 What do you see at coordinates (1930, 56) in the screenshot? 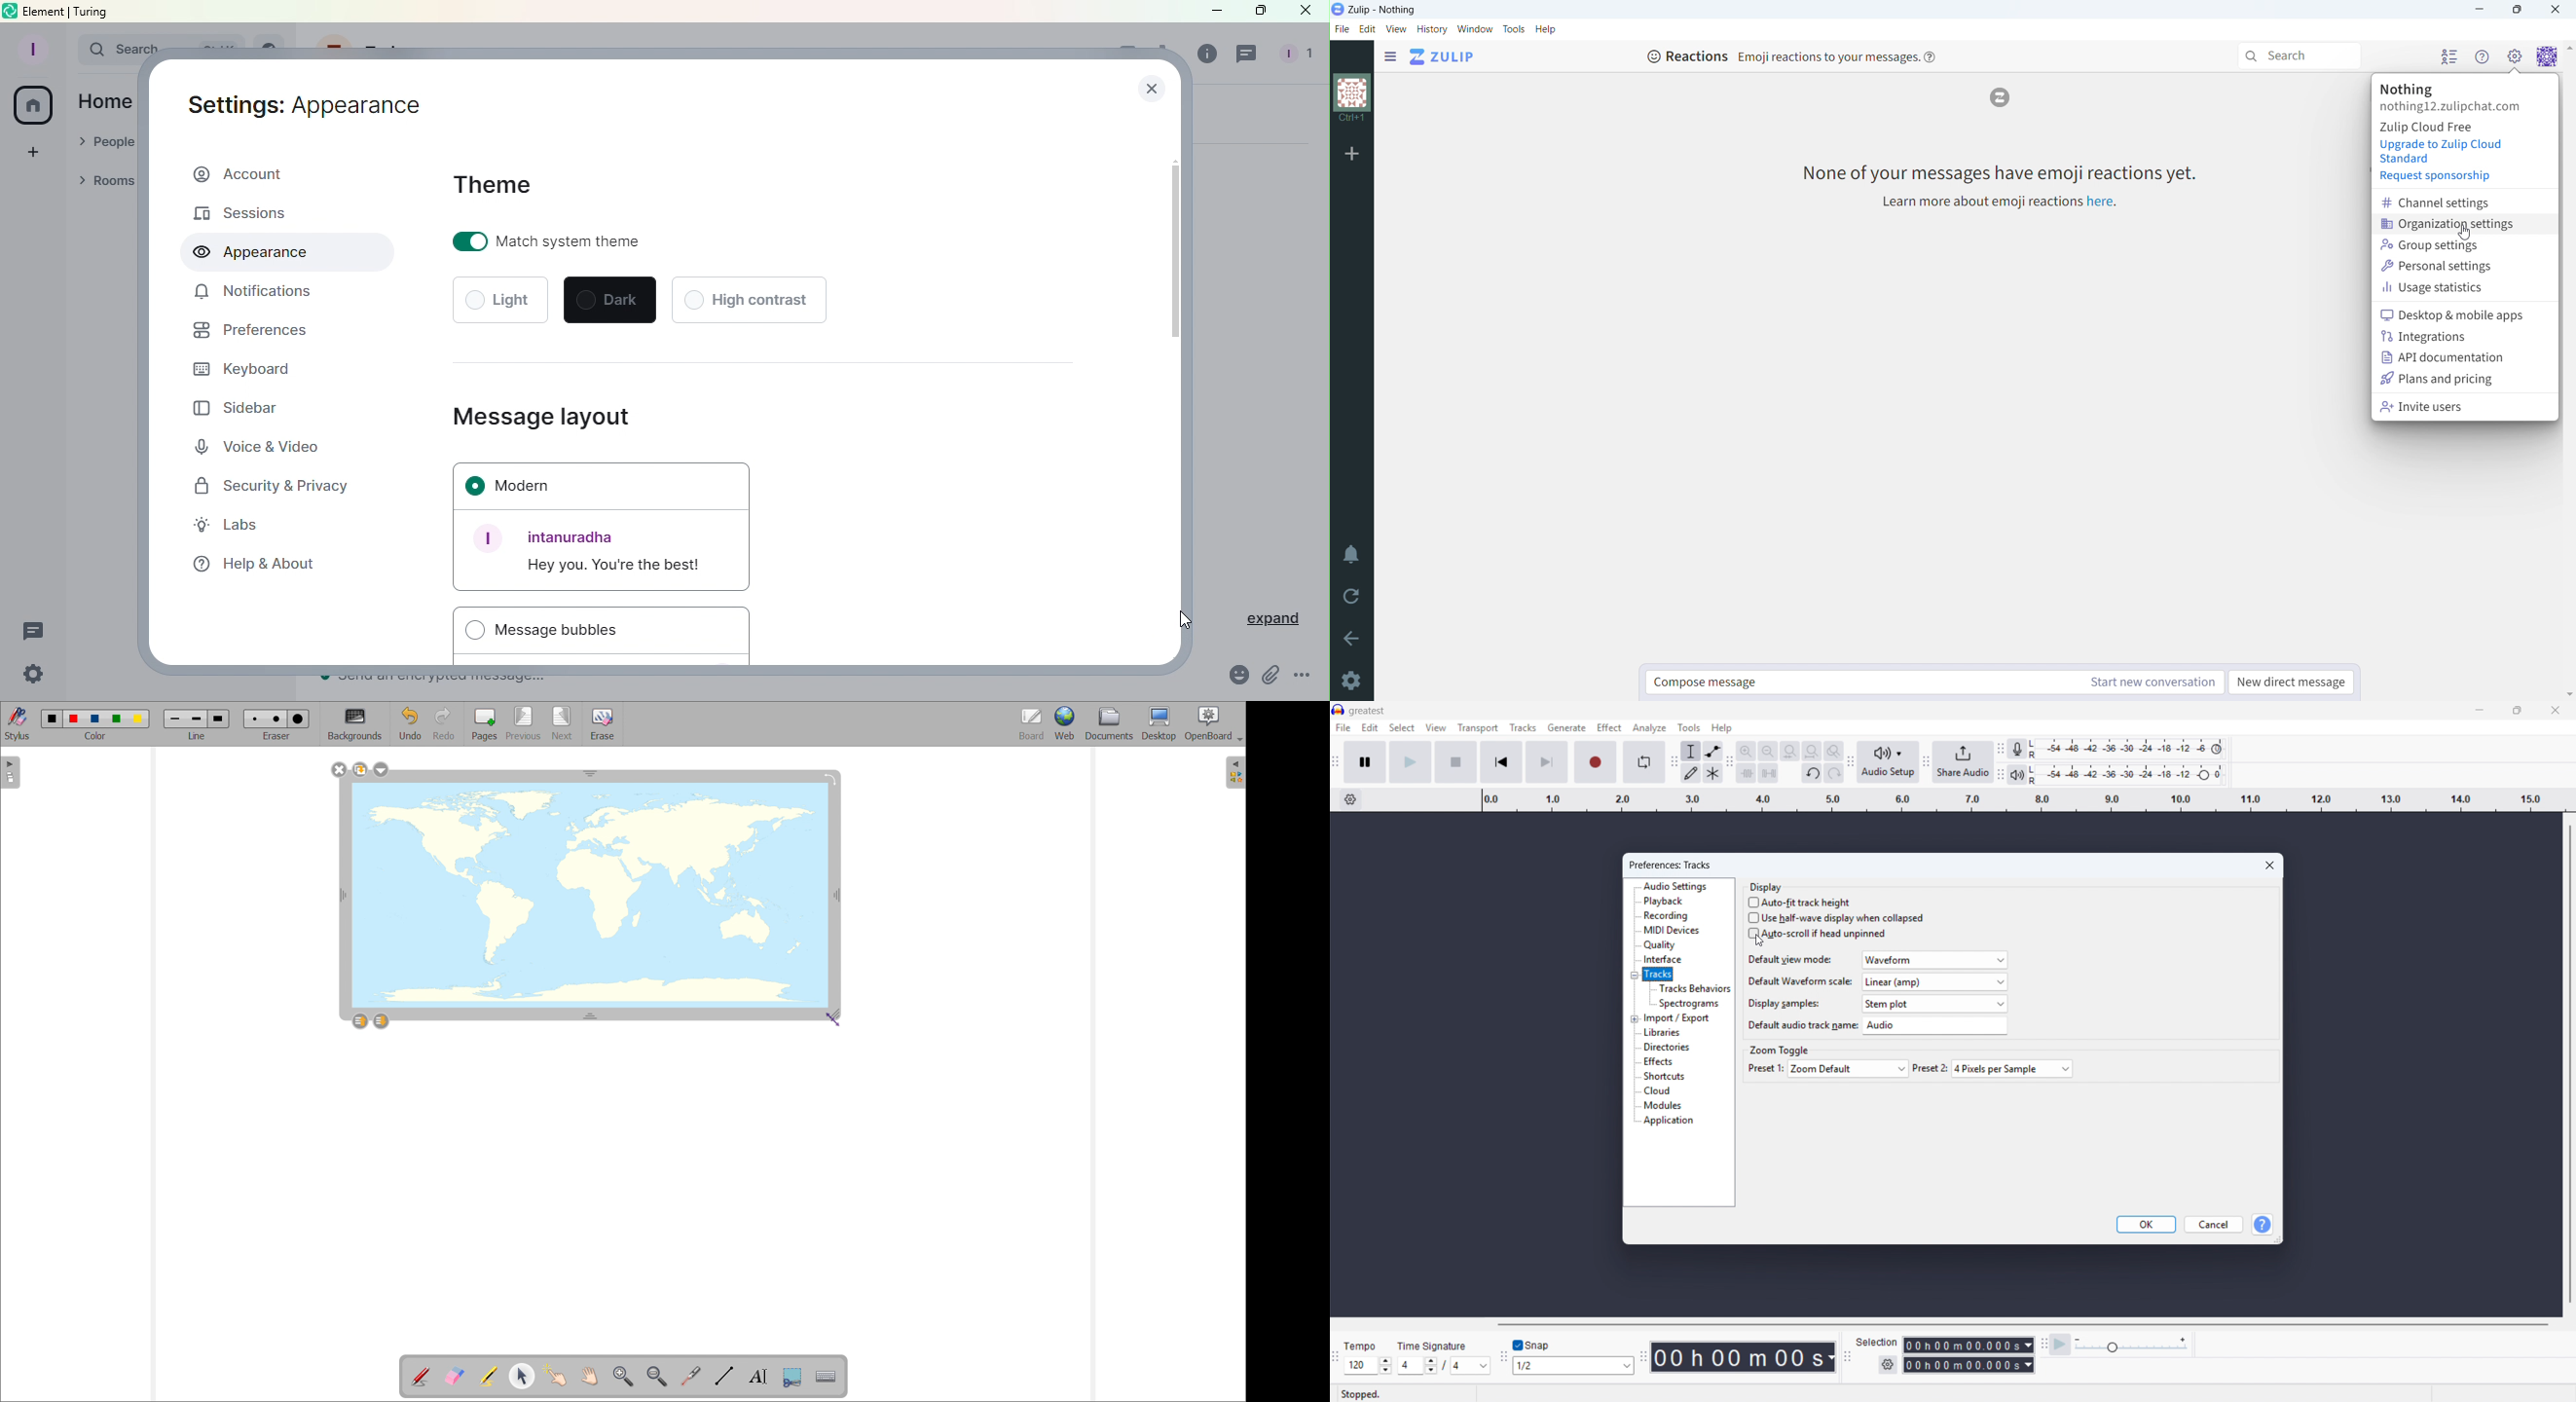
I see `help` at bounding box center [1930, 56].